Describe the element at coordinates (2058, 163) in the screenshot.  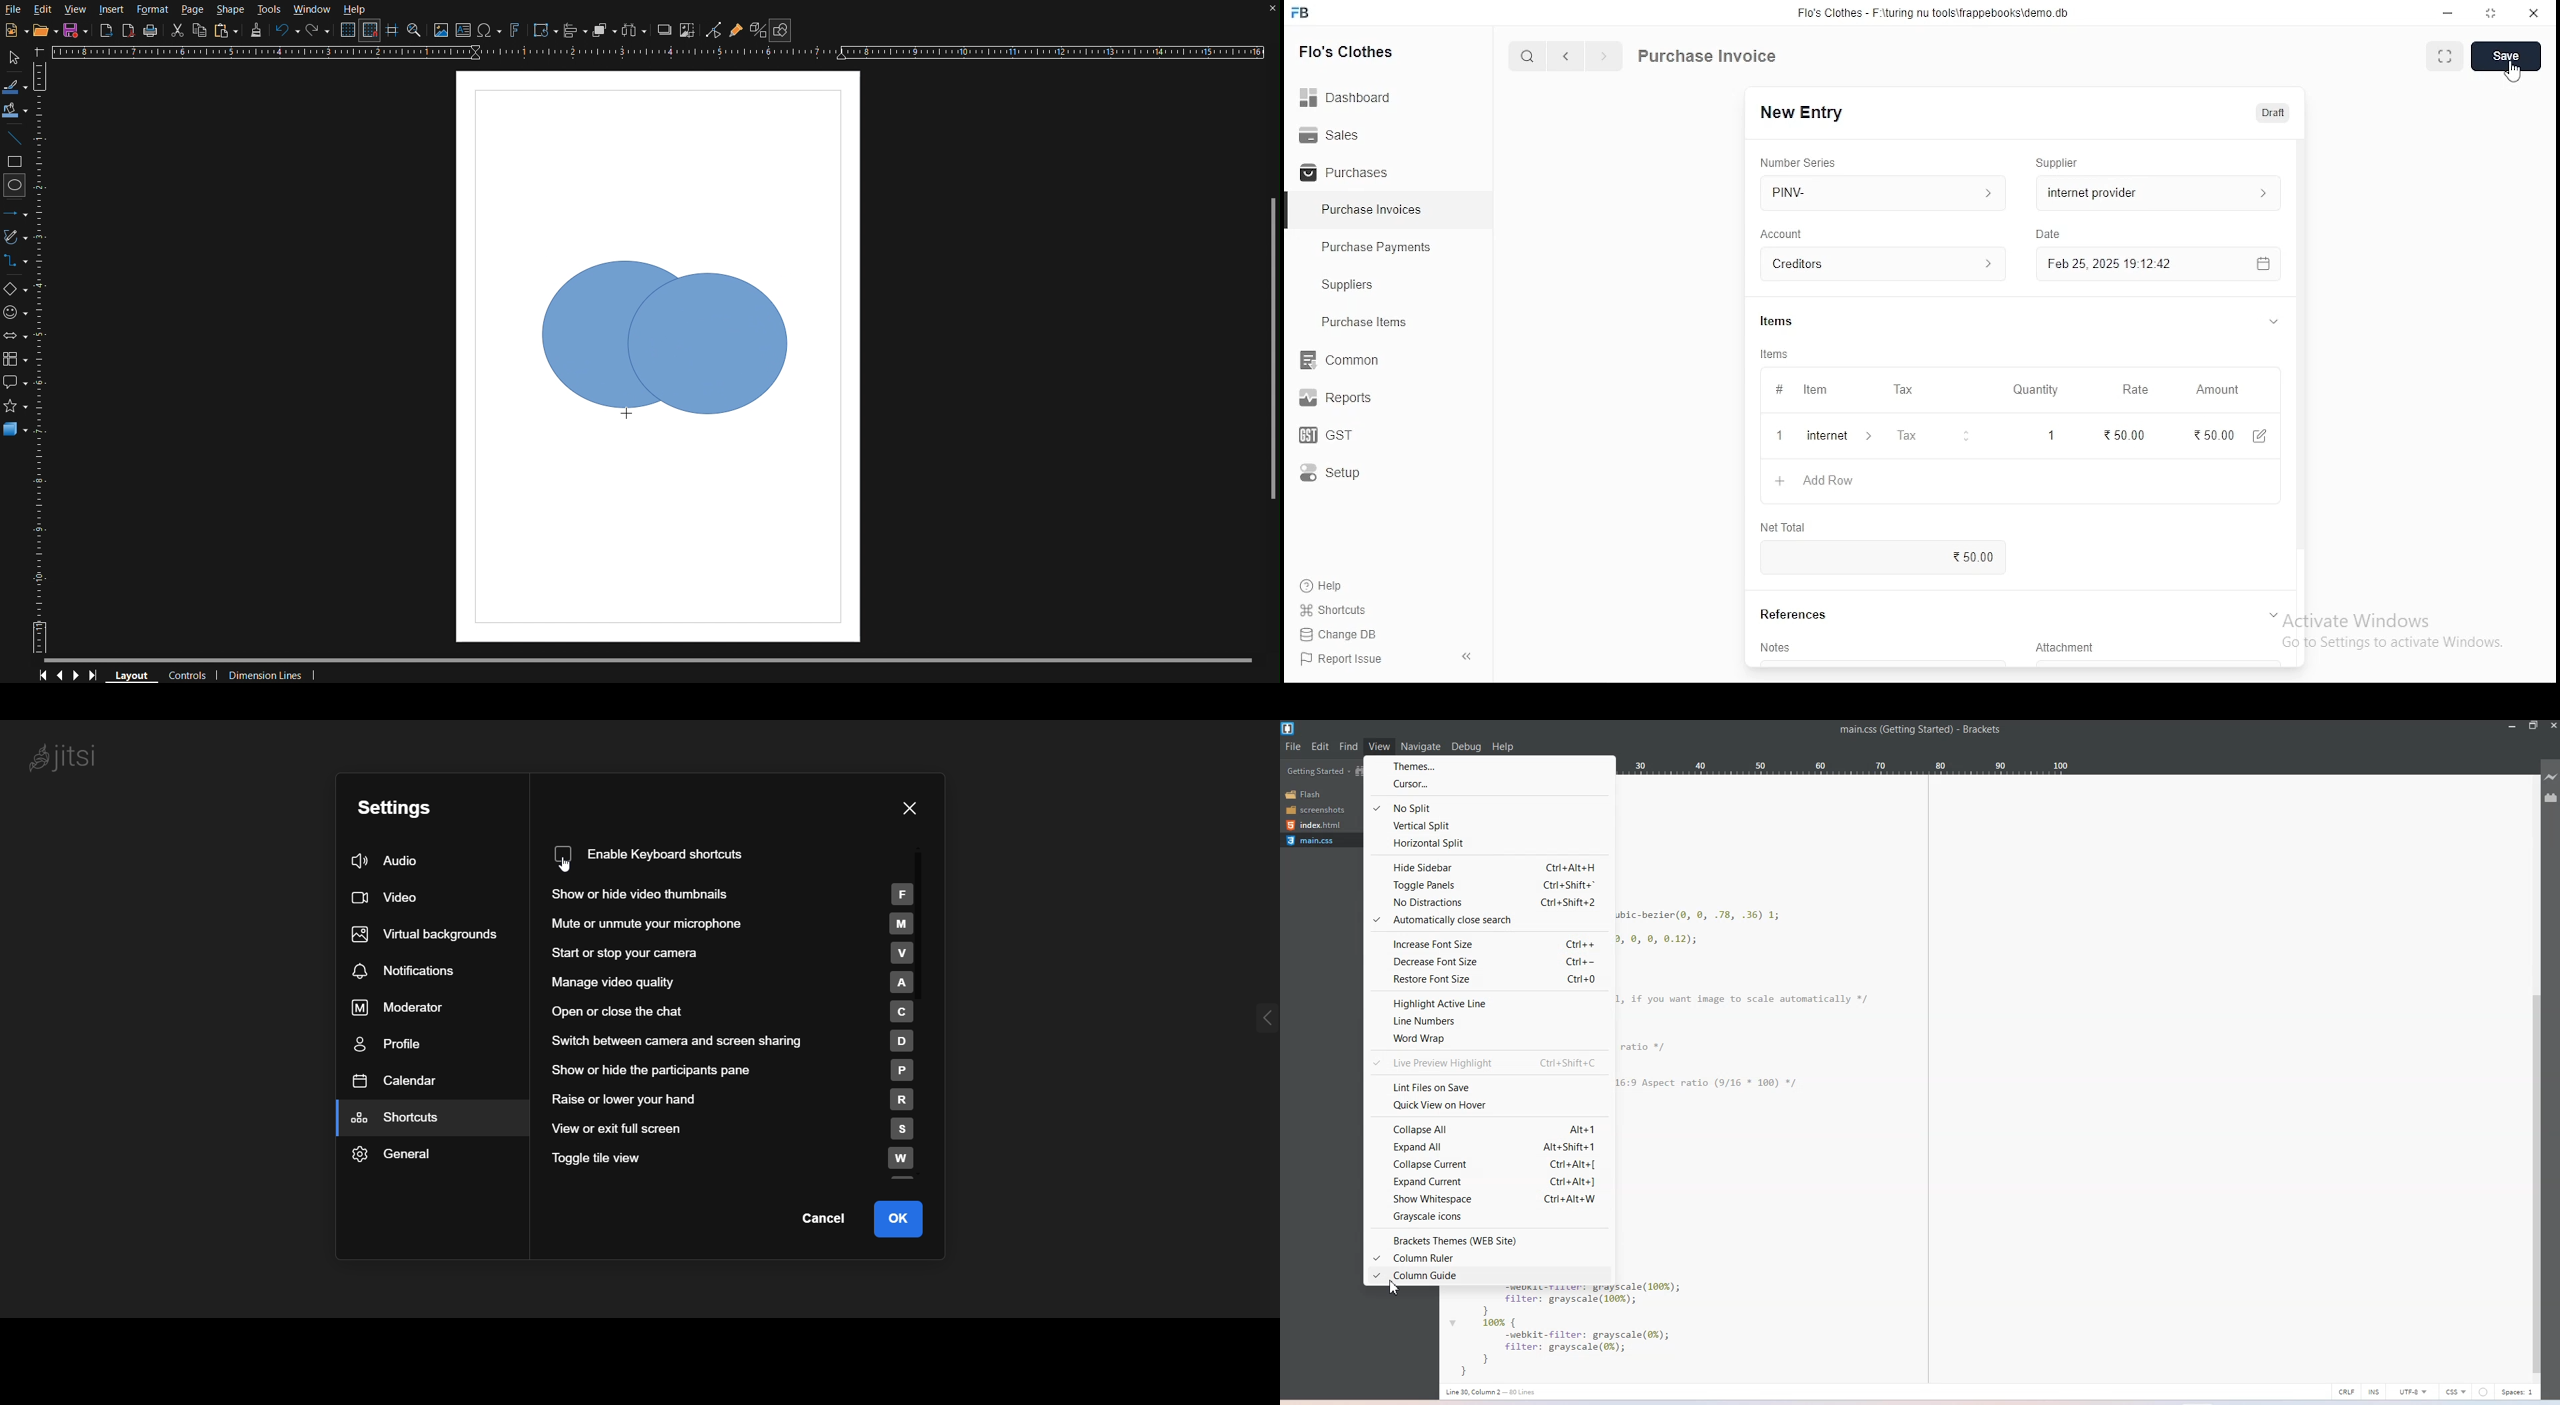
I see `Supplier` at that location.